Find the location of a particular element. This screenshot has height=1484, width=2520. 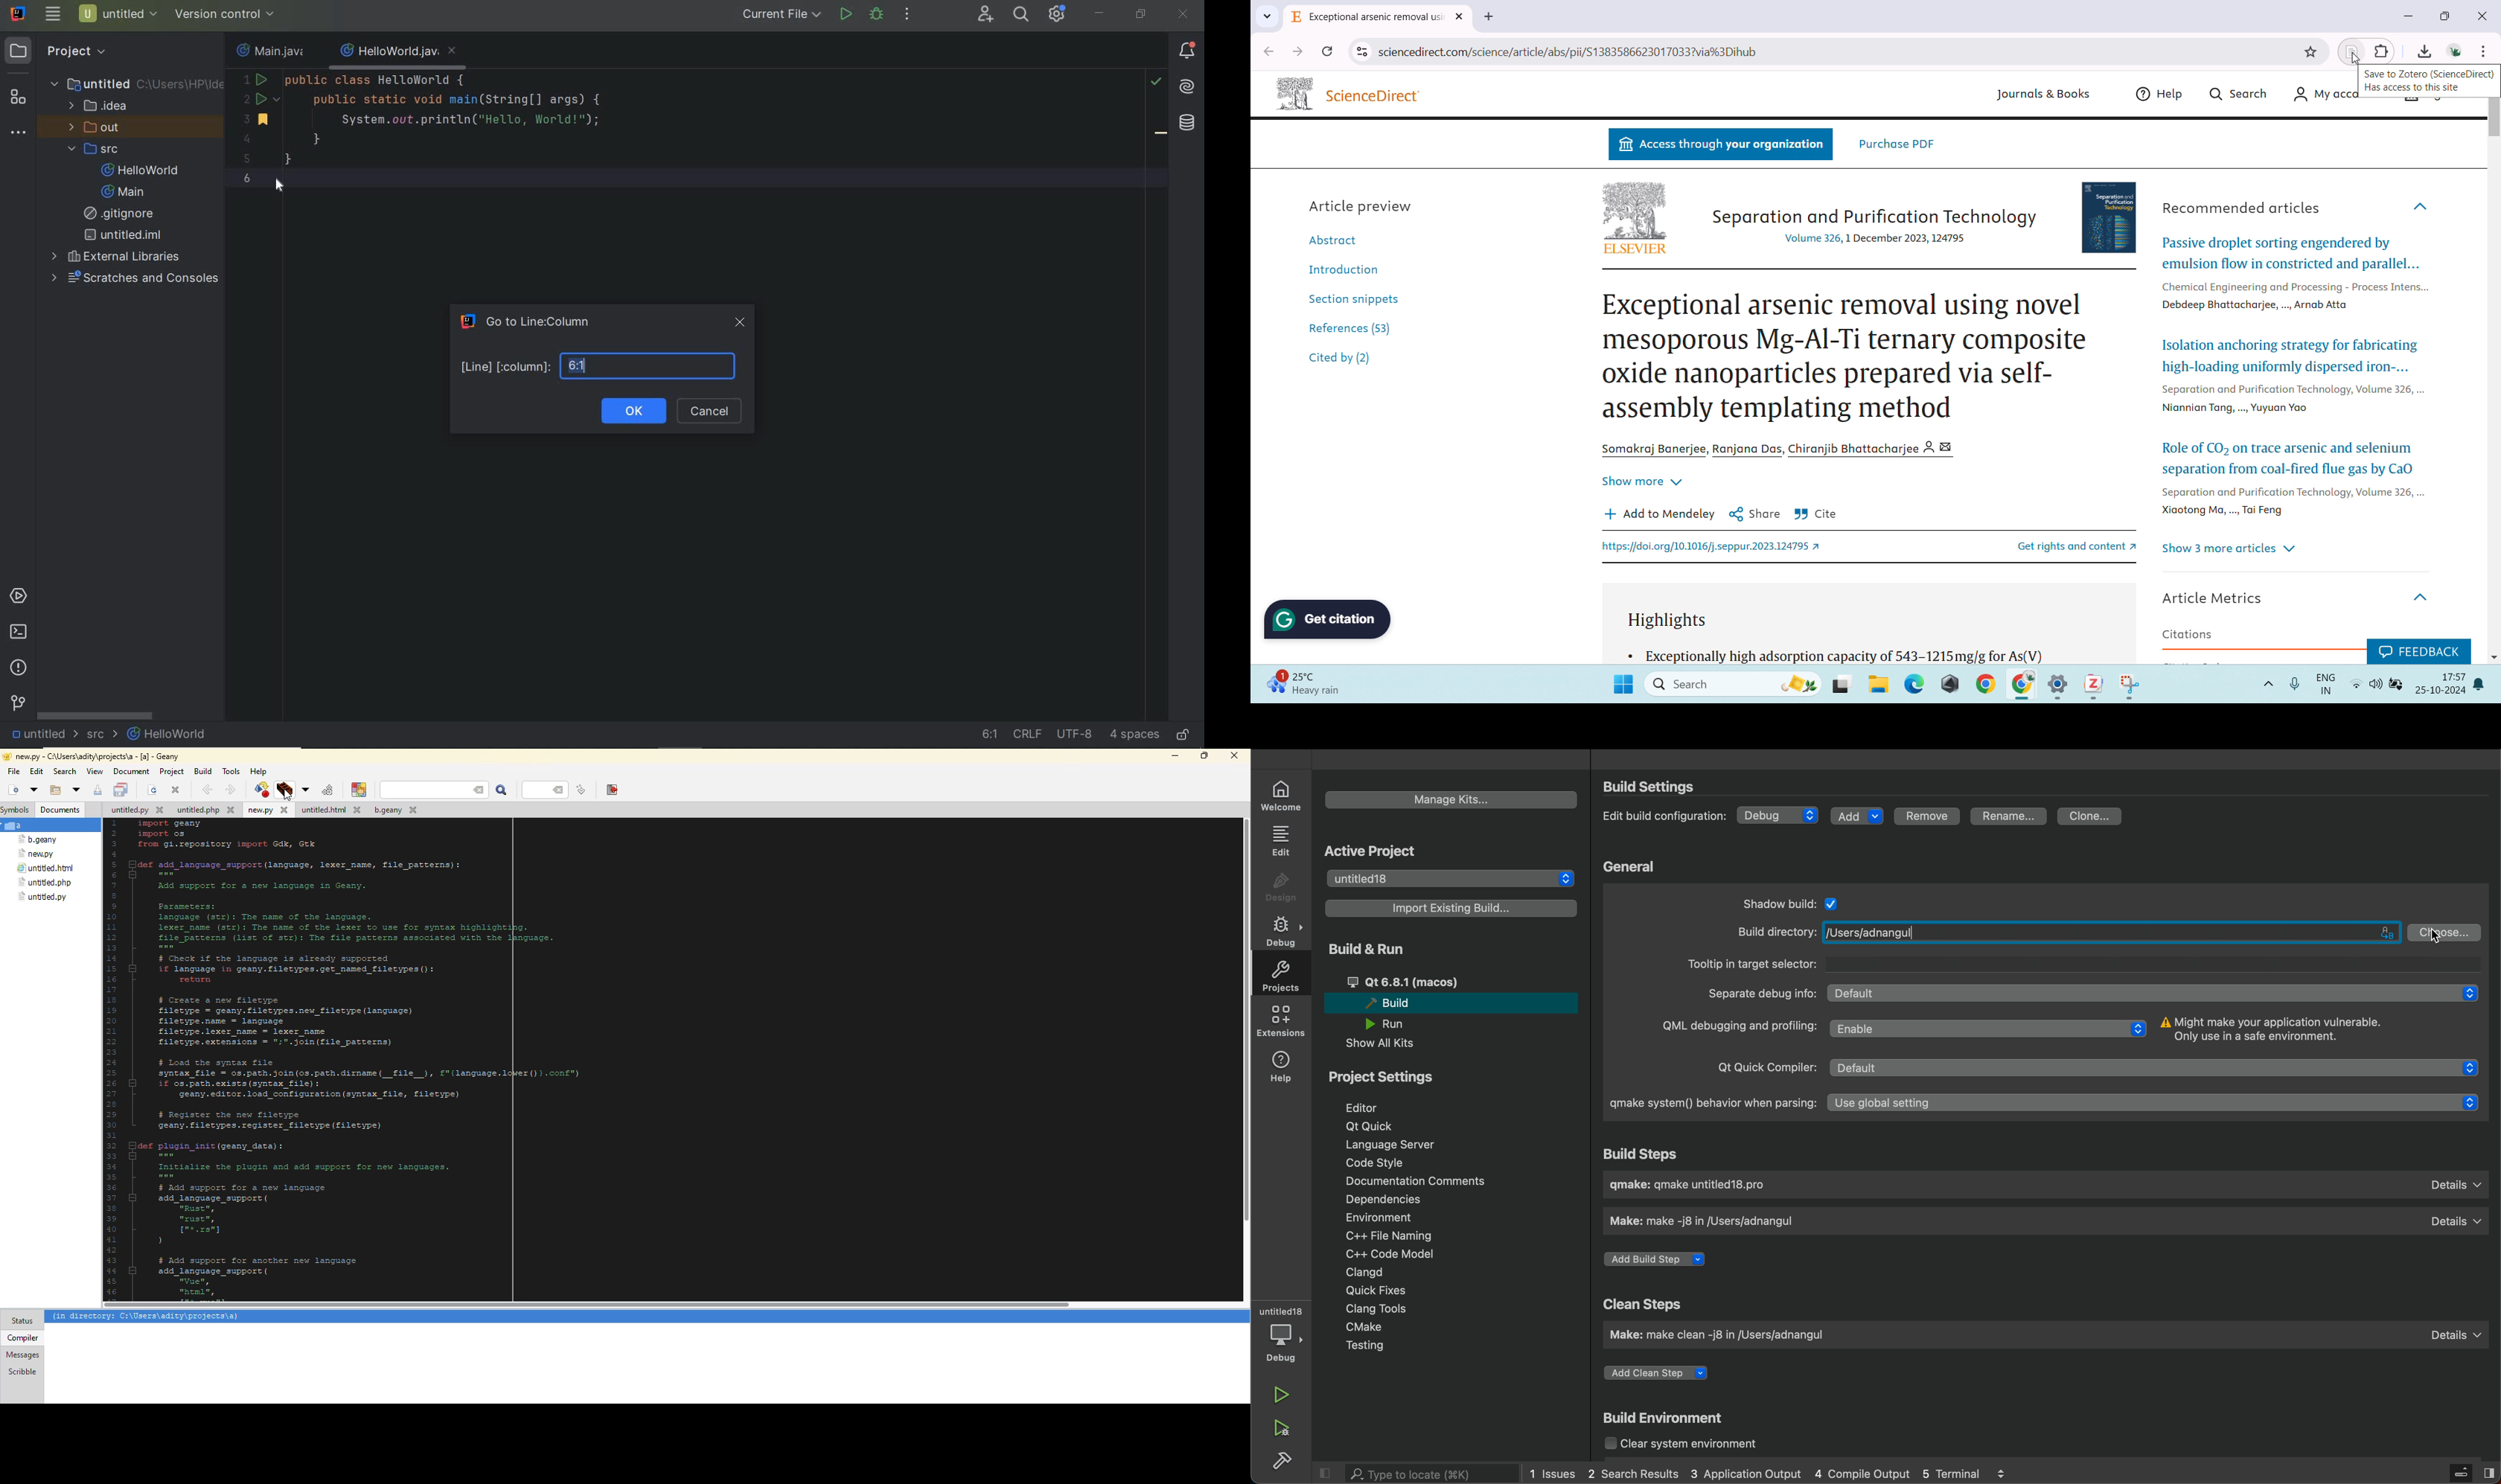

language server is located at coordinates (1397, 1146).